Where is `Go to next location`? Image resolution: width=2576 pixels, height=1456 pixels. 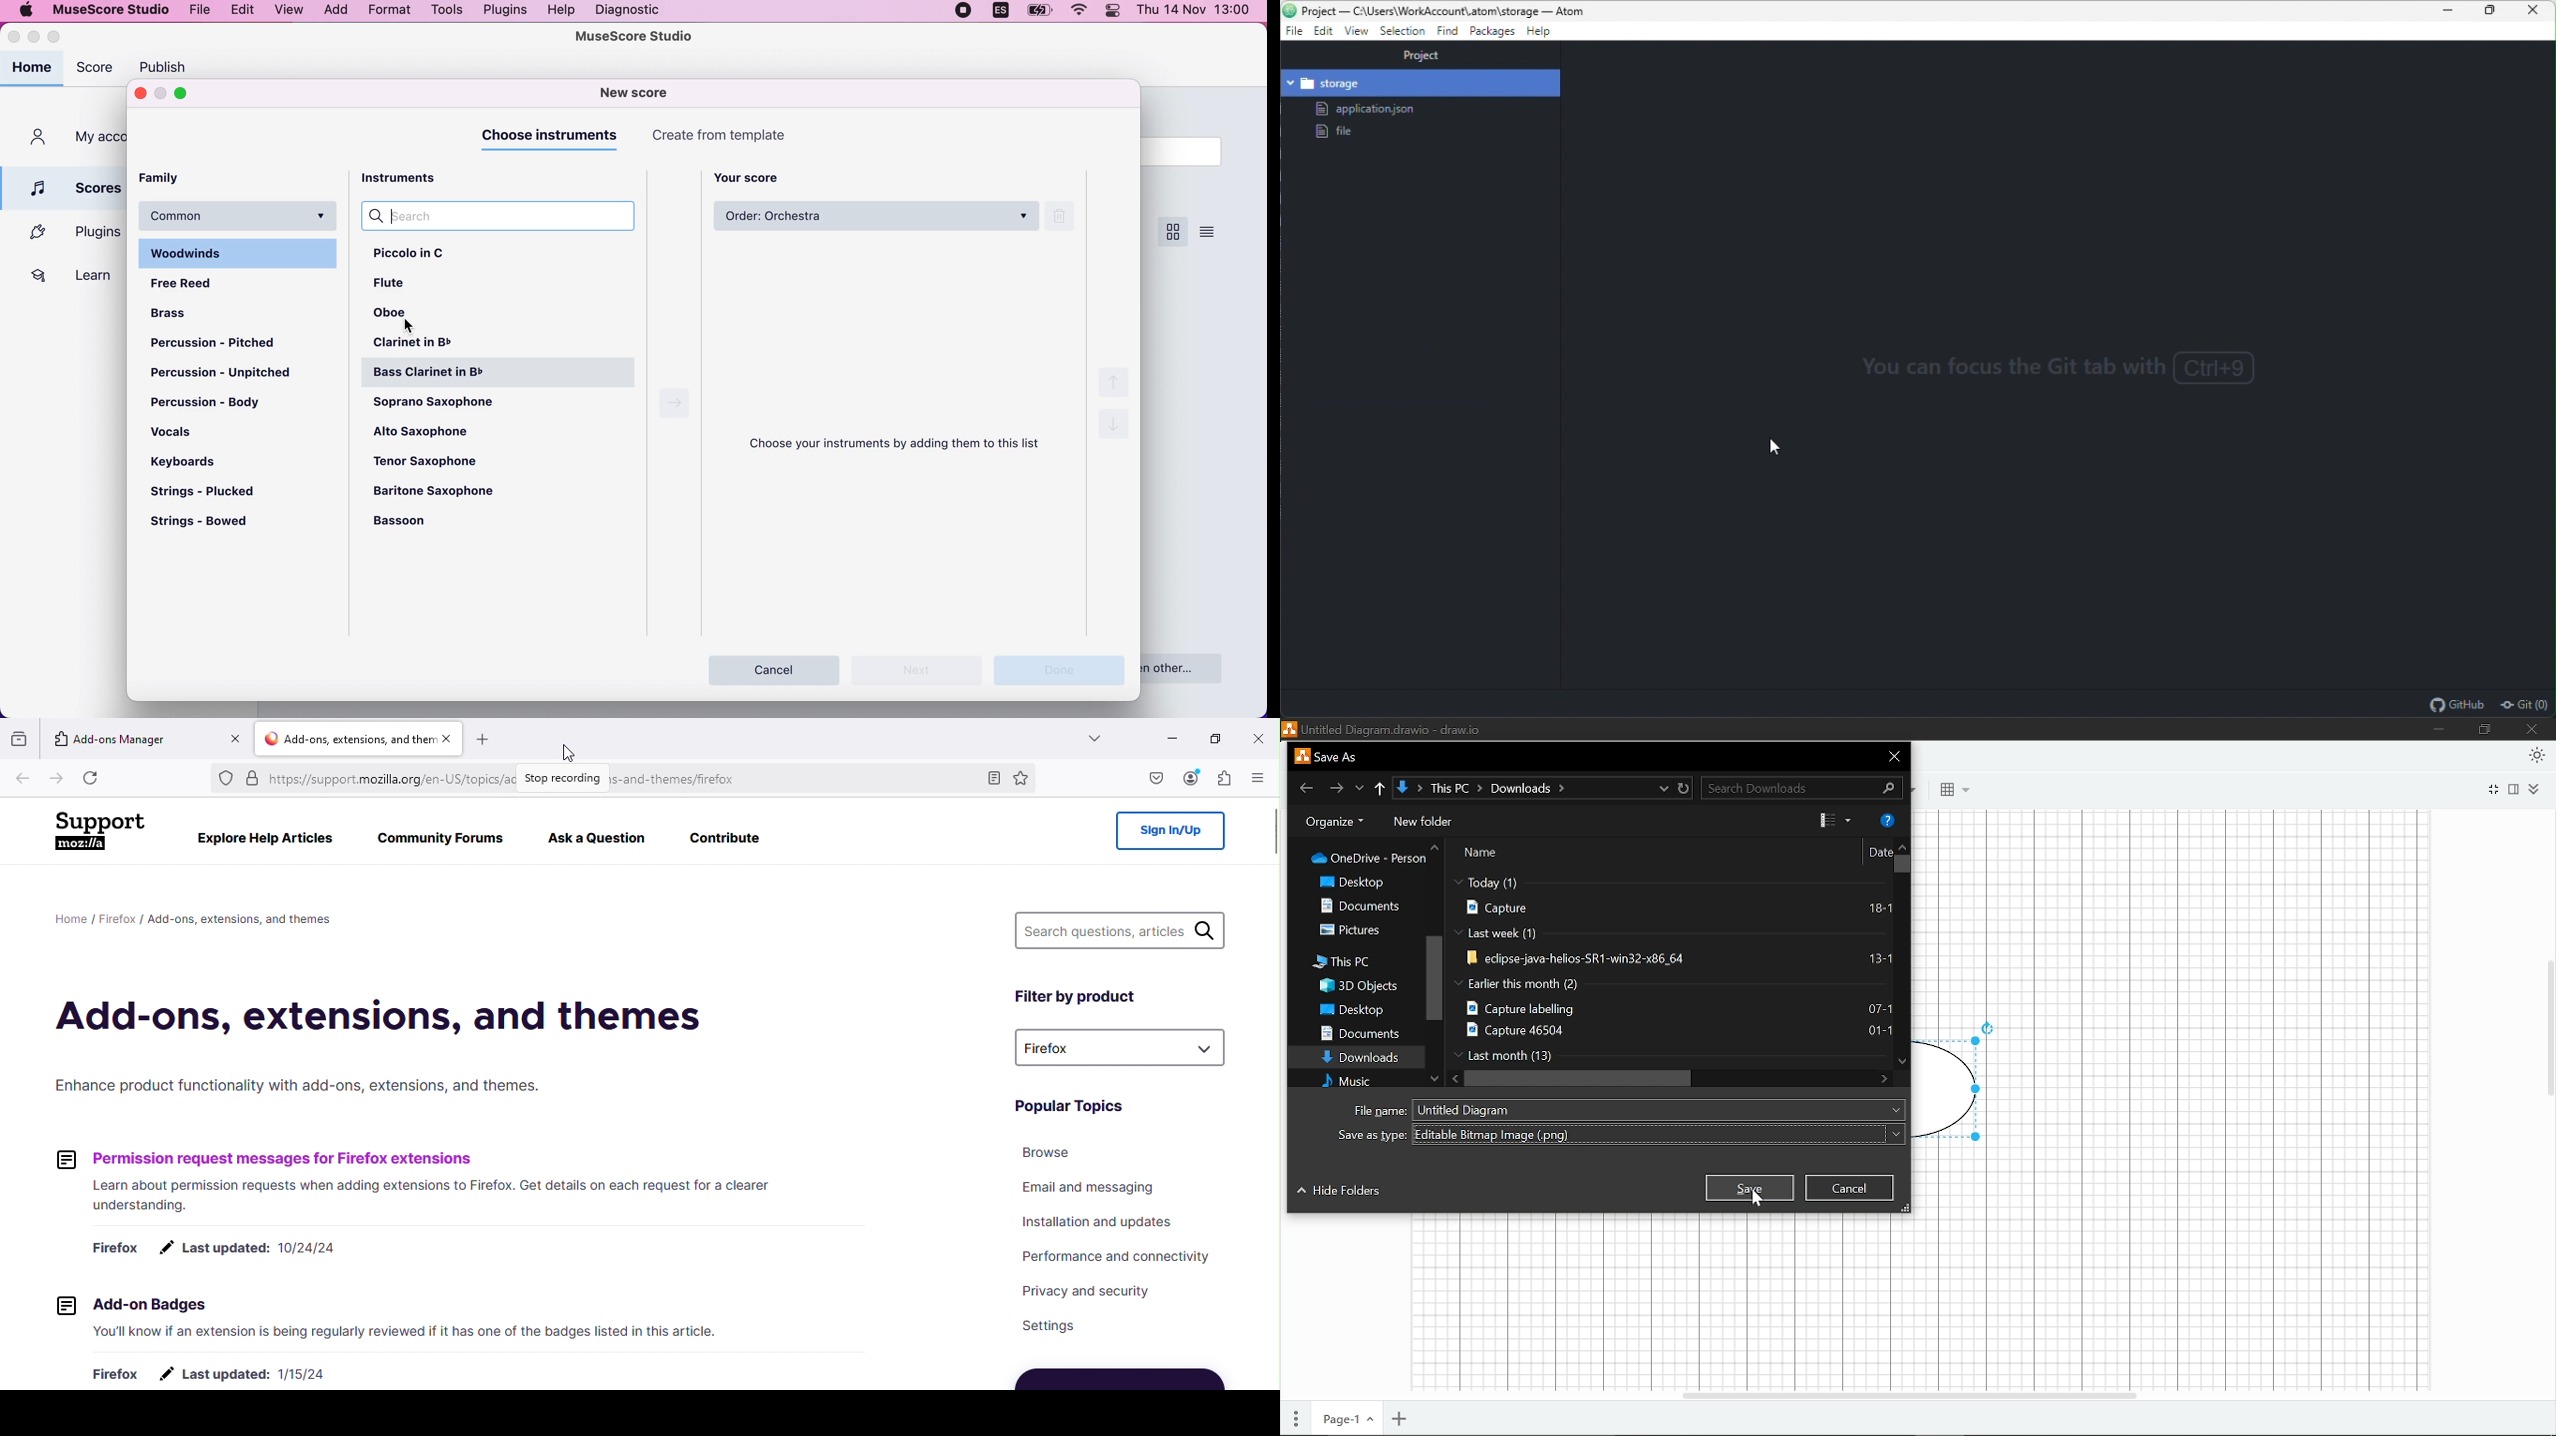
Go to next location is located at coordinates (1335, 788).